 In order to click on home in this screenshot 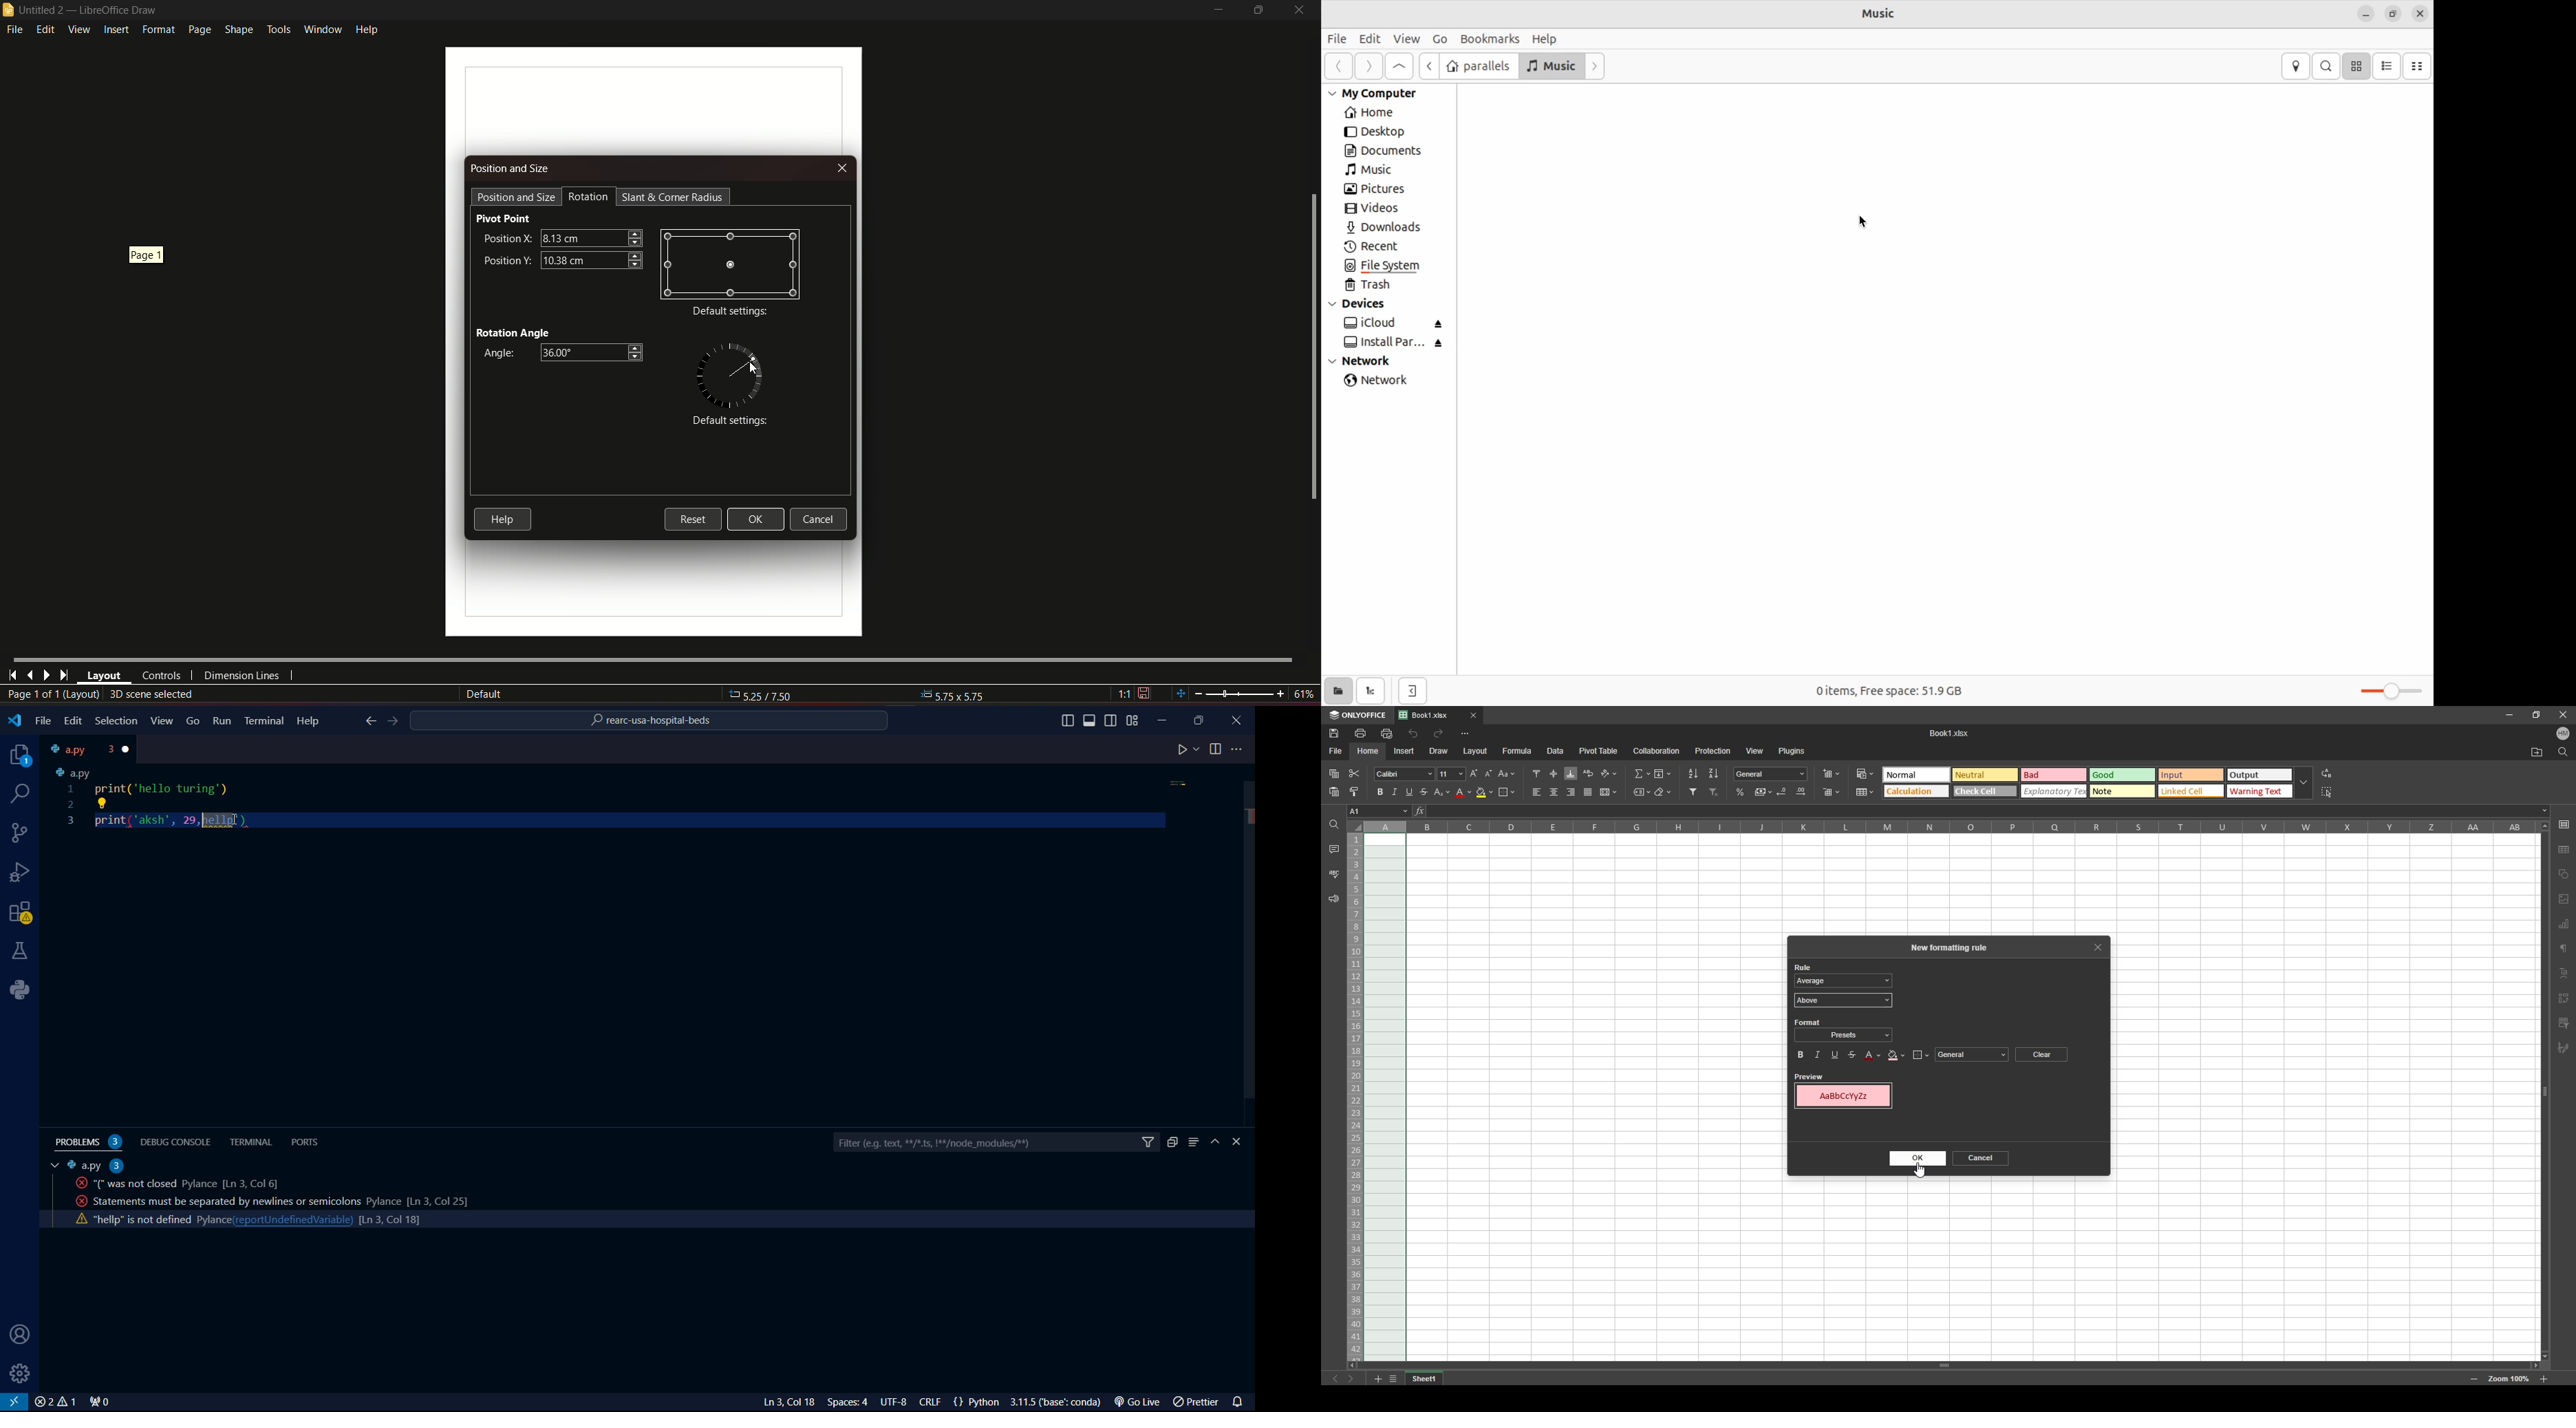, I will do `click(1383, 113)`.